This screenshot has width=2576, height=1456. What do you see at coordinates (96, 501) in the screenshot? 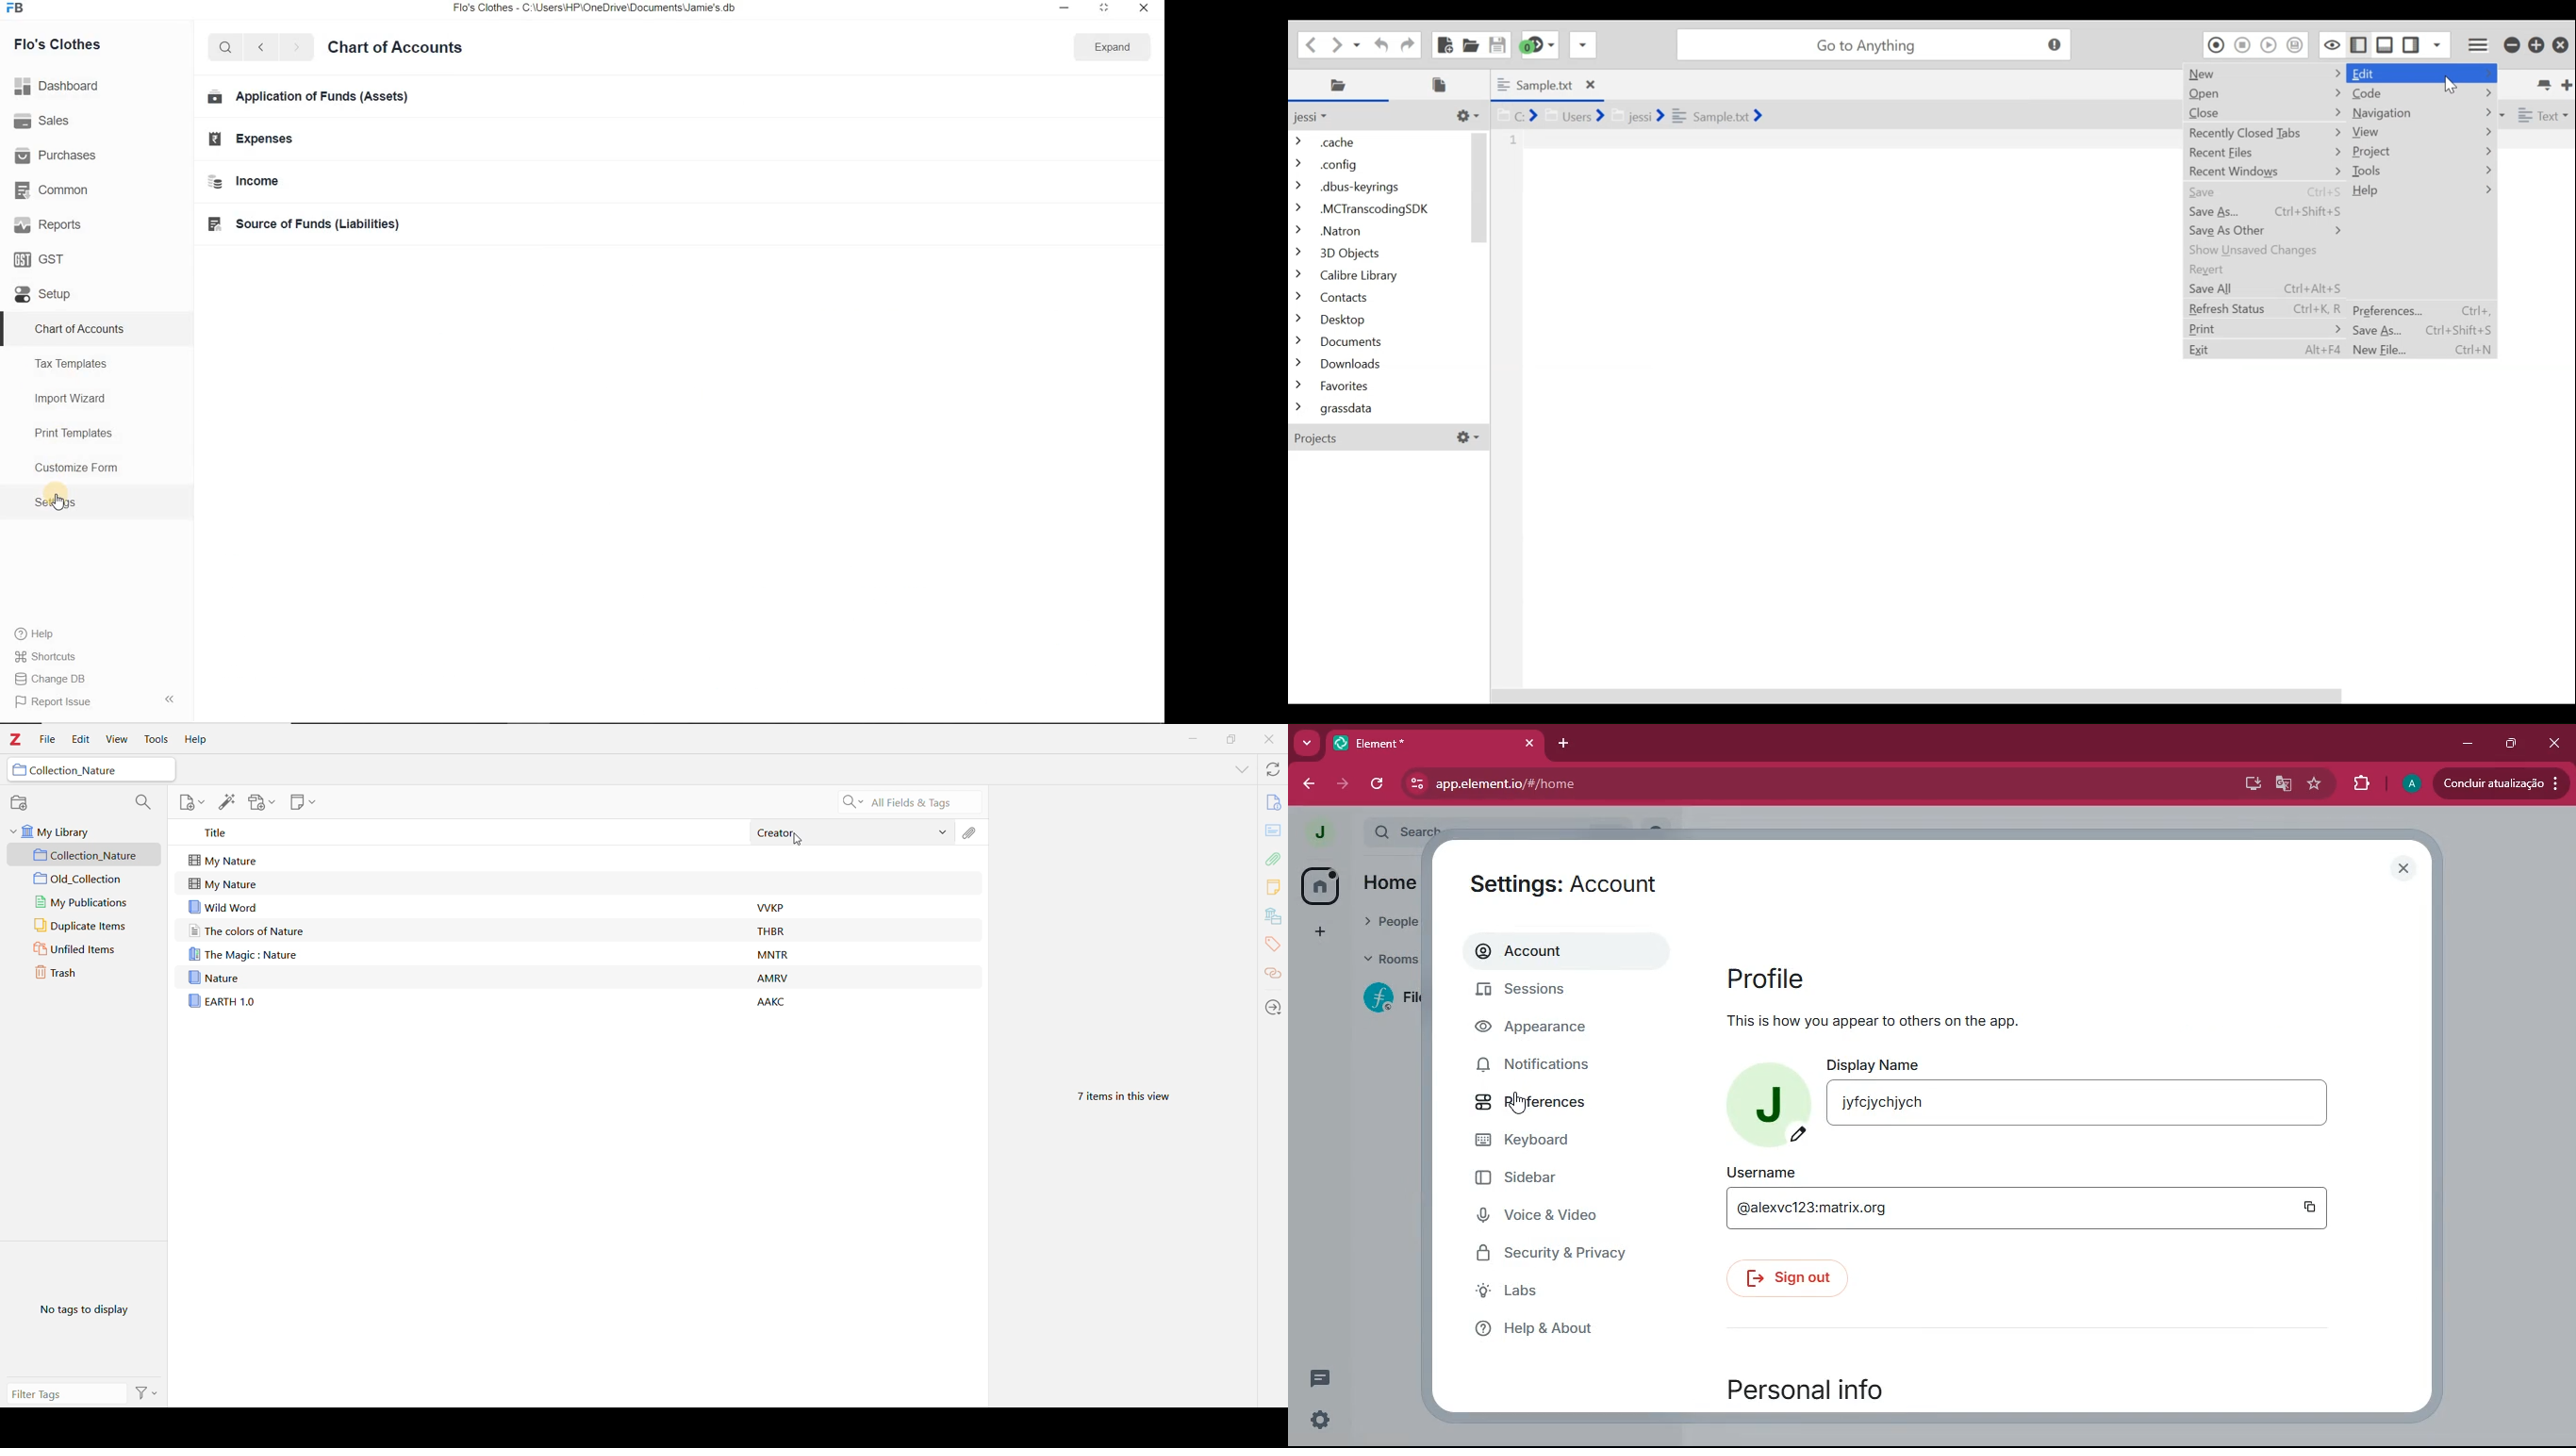
I see `Settings` at bounding box center [96, 501].